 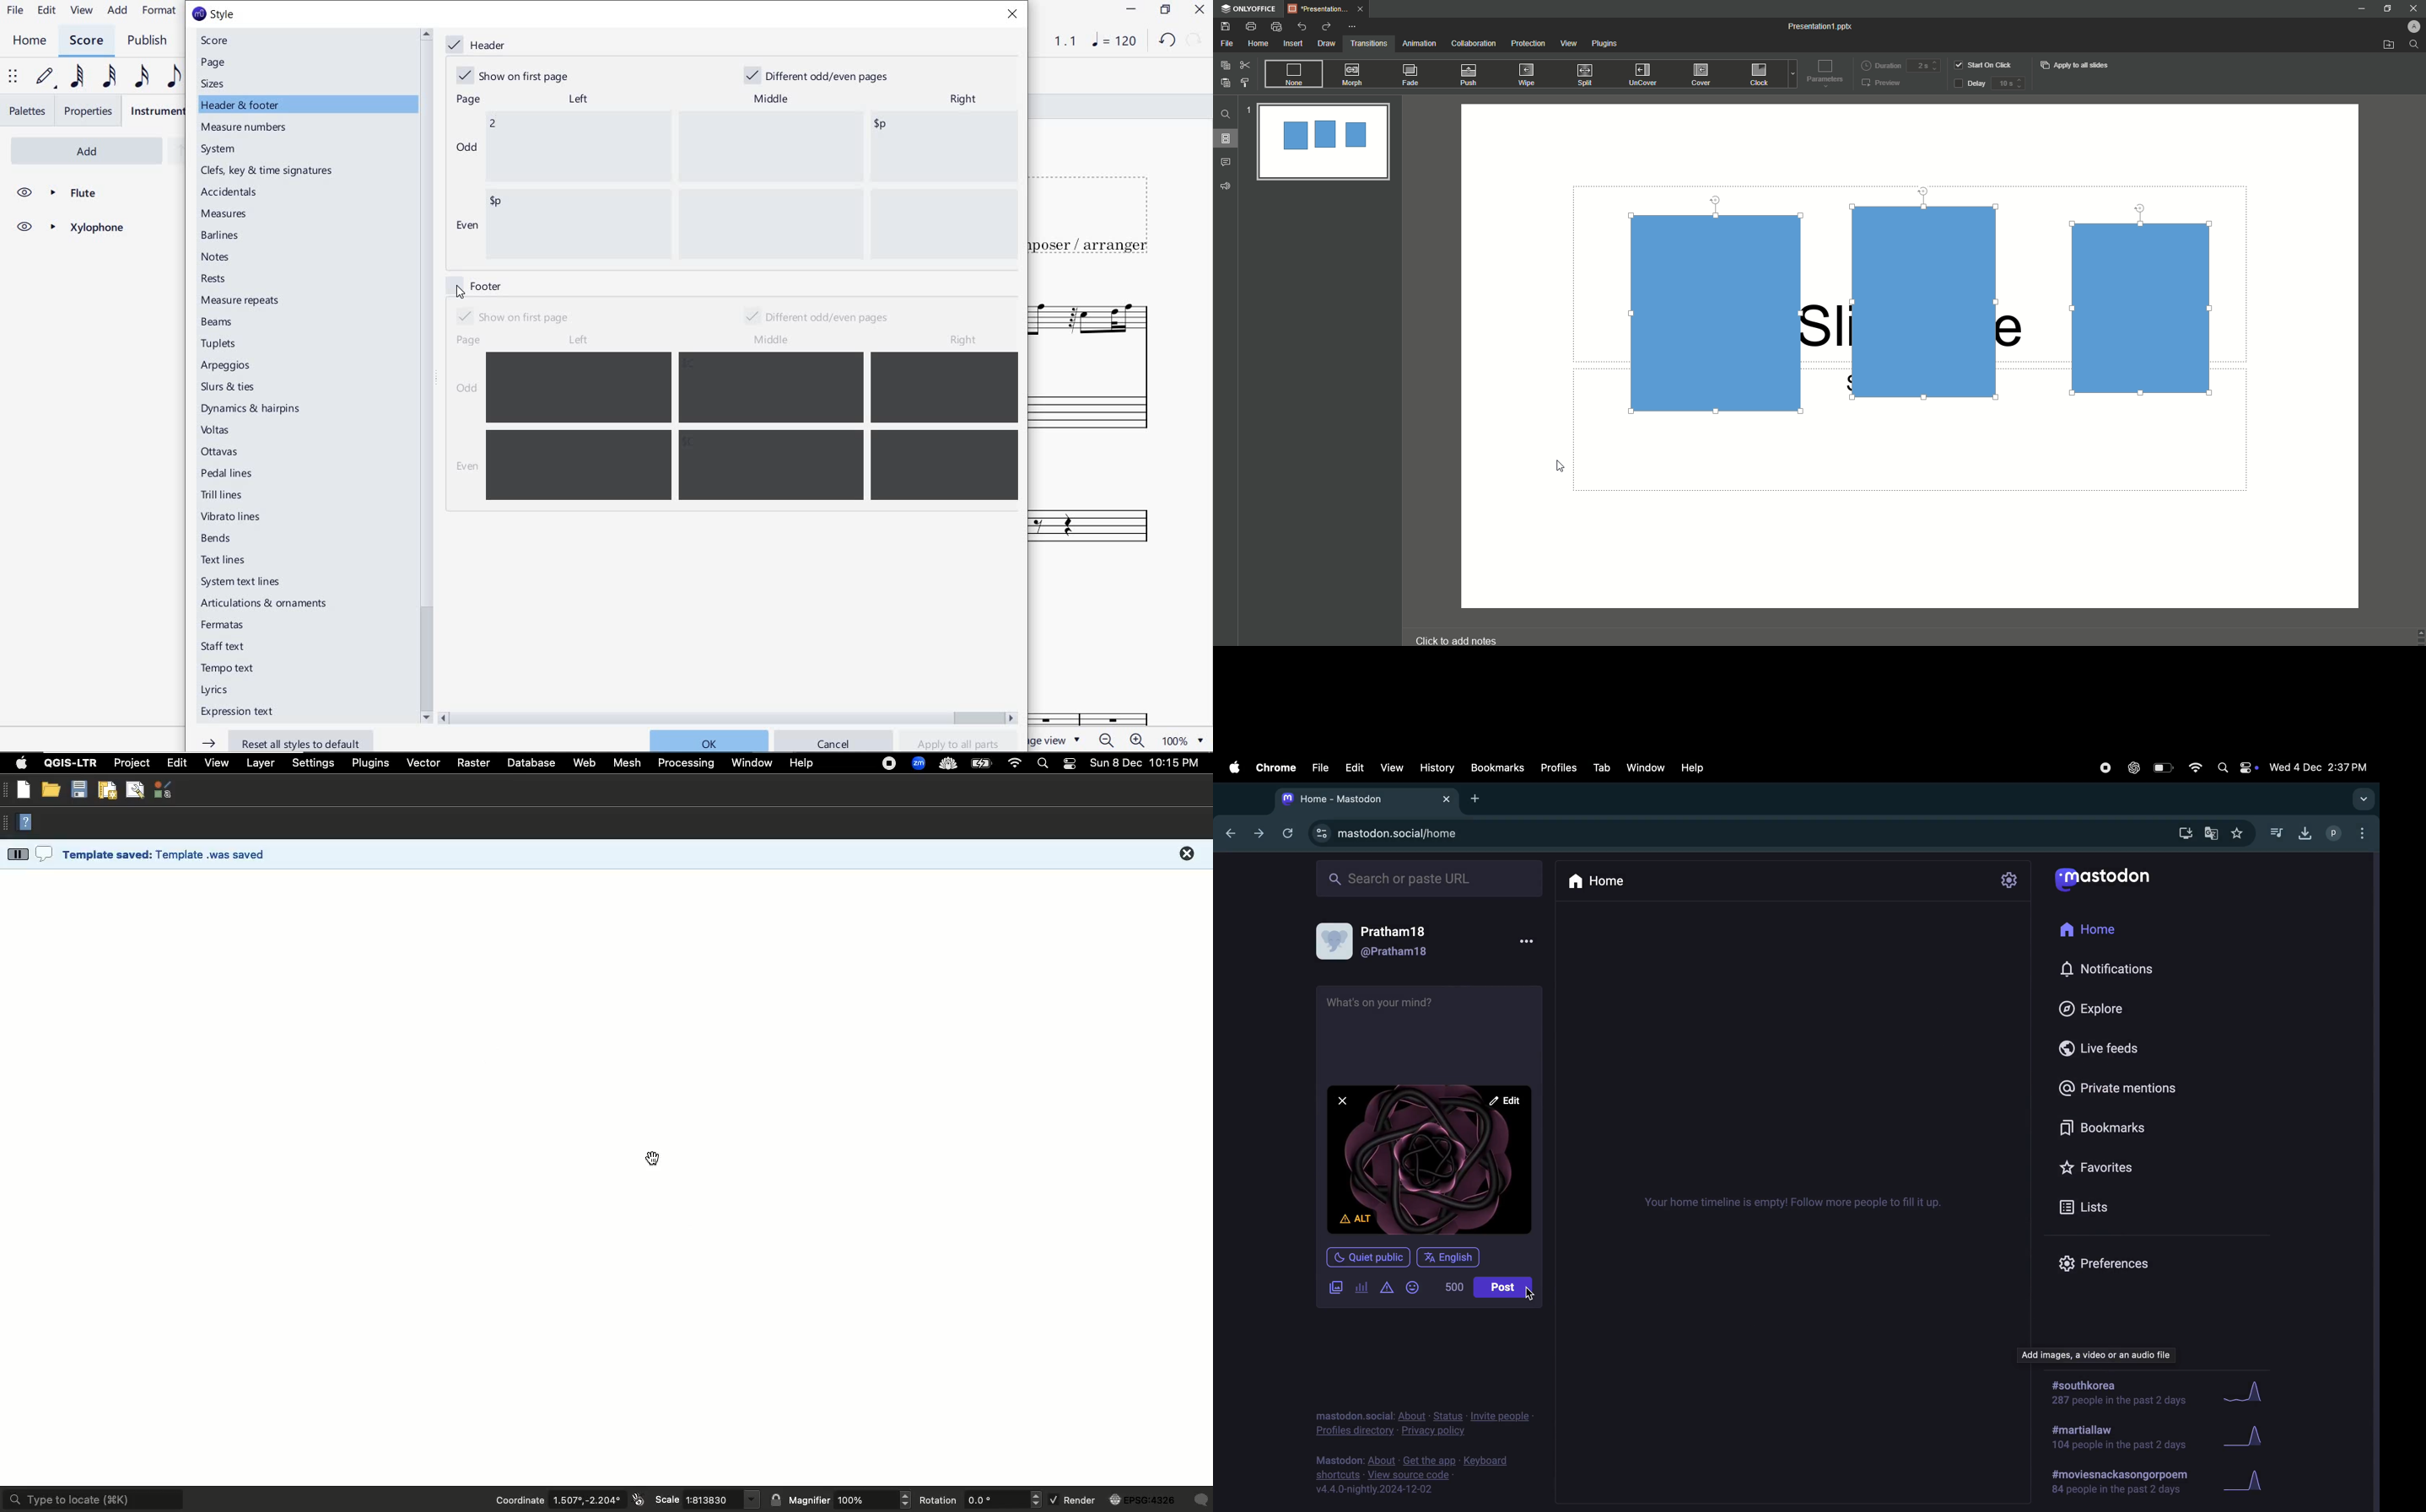 What do you see at coordinates (1165, 10) in the screenshot?
I see `RESTORE DOWN` at bounding box center [1165, 10].